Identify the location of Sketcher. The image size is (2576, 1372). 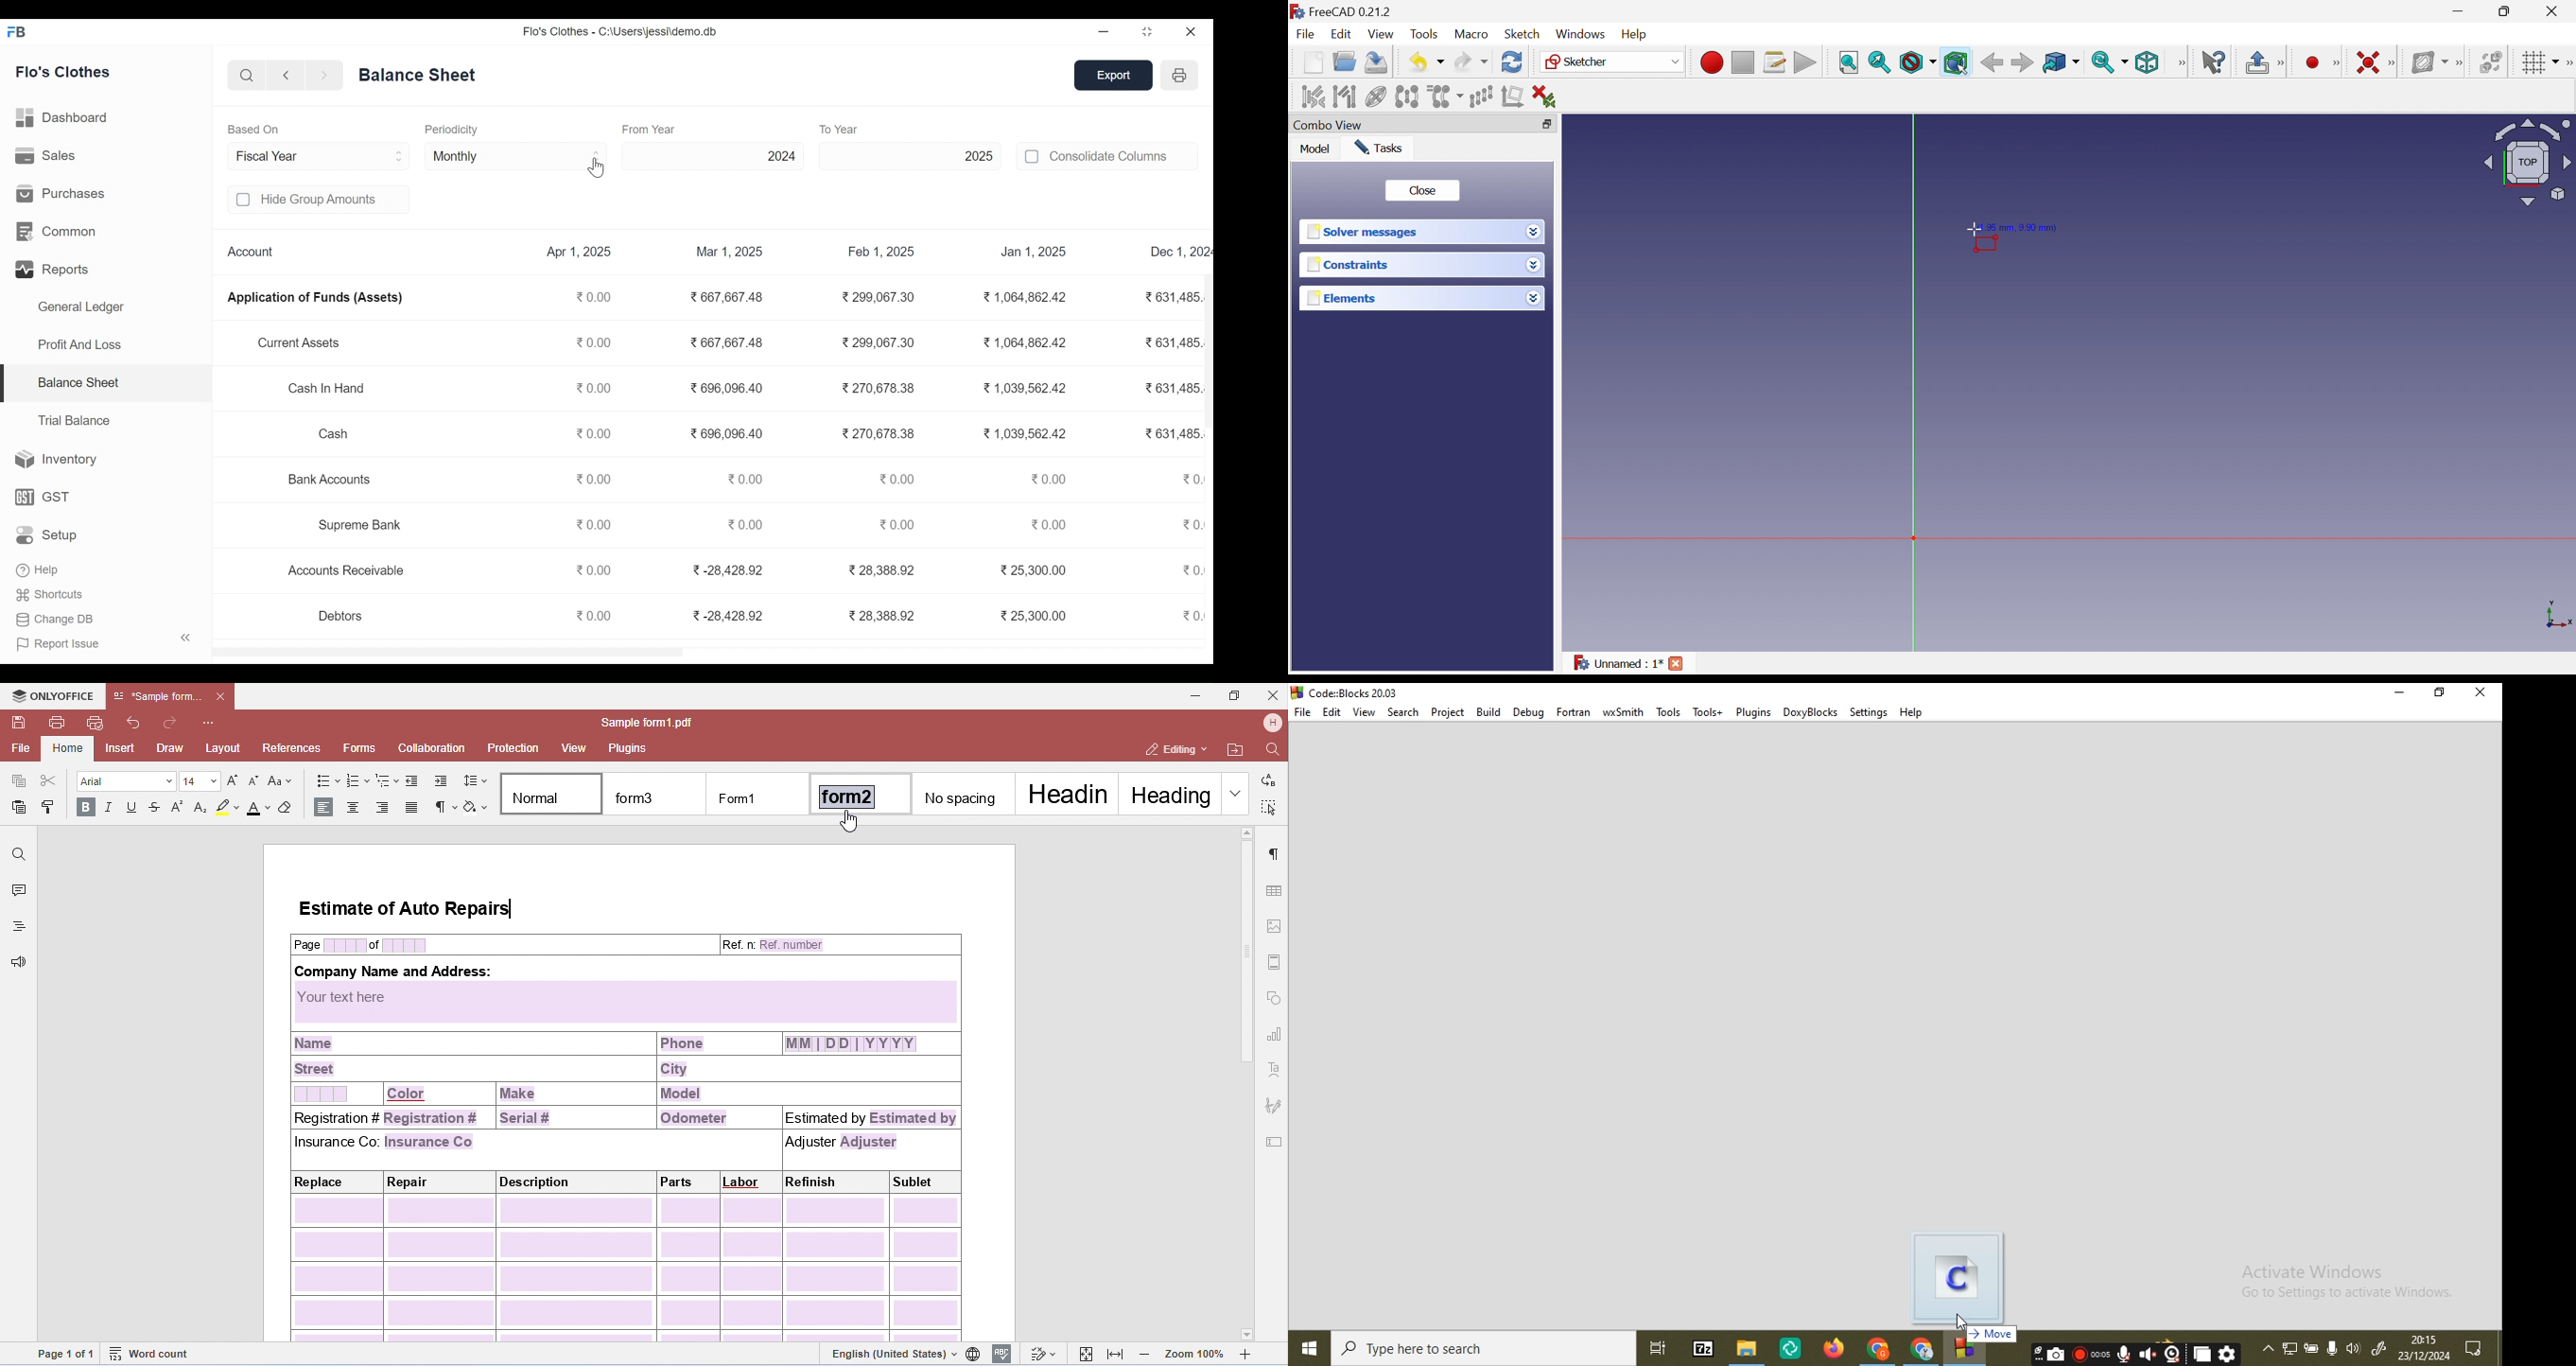
(1611, 61).